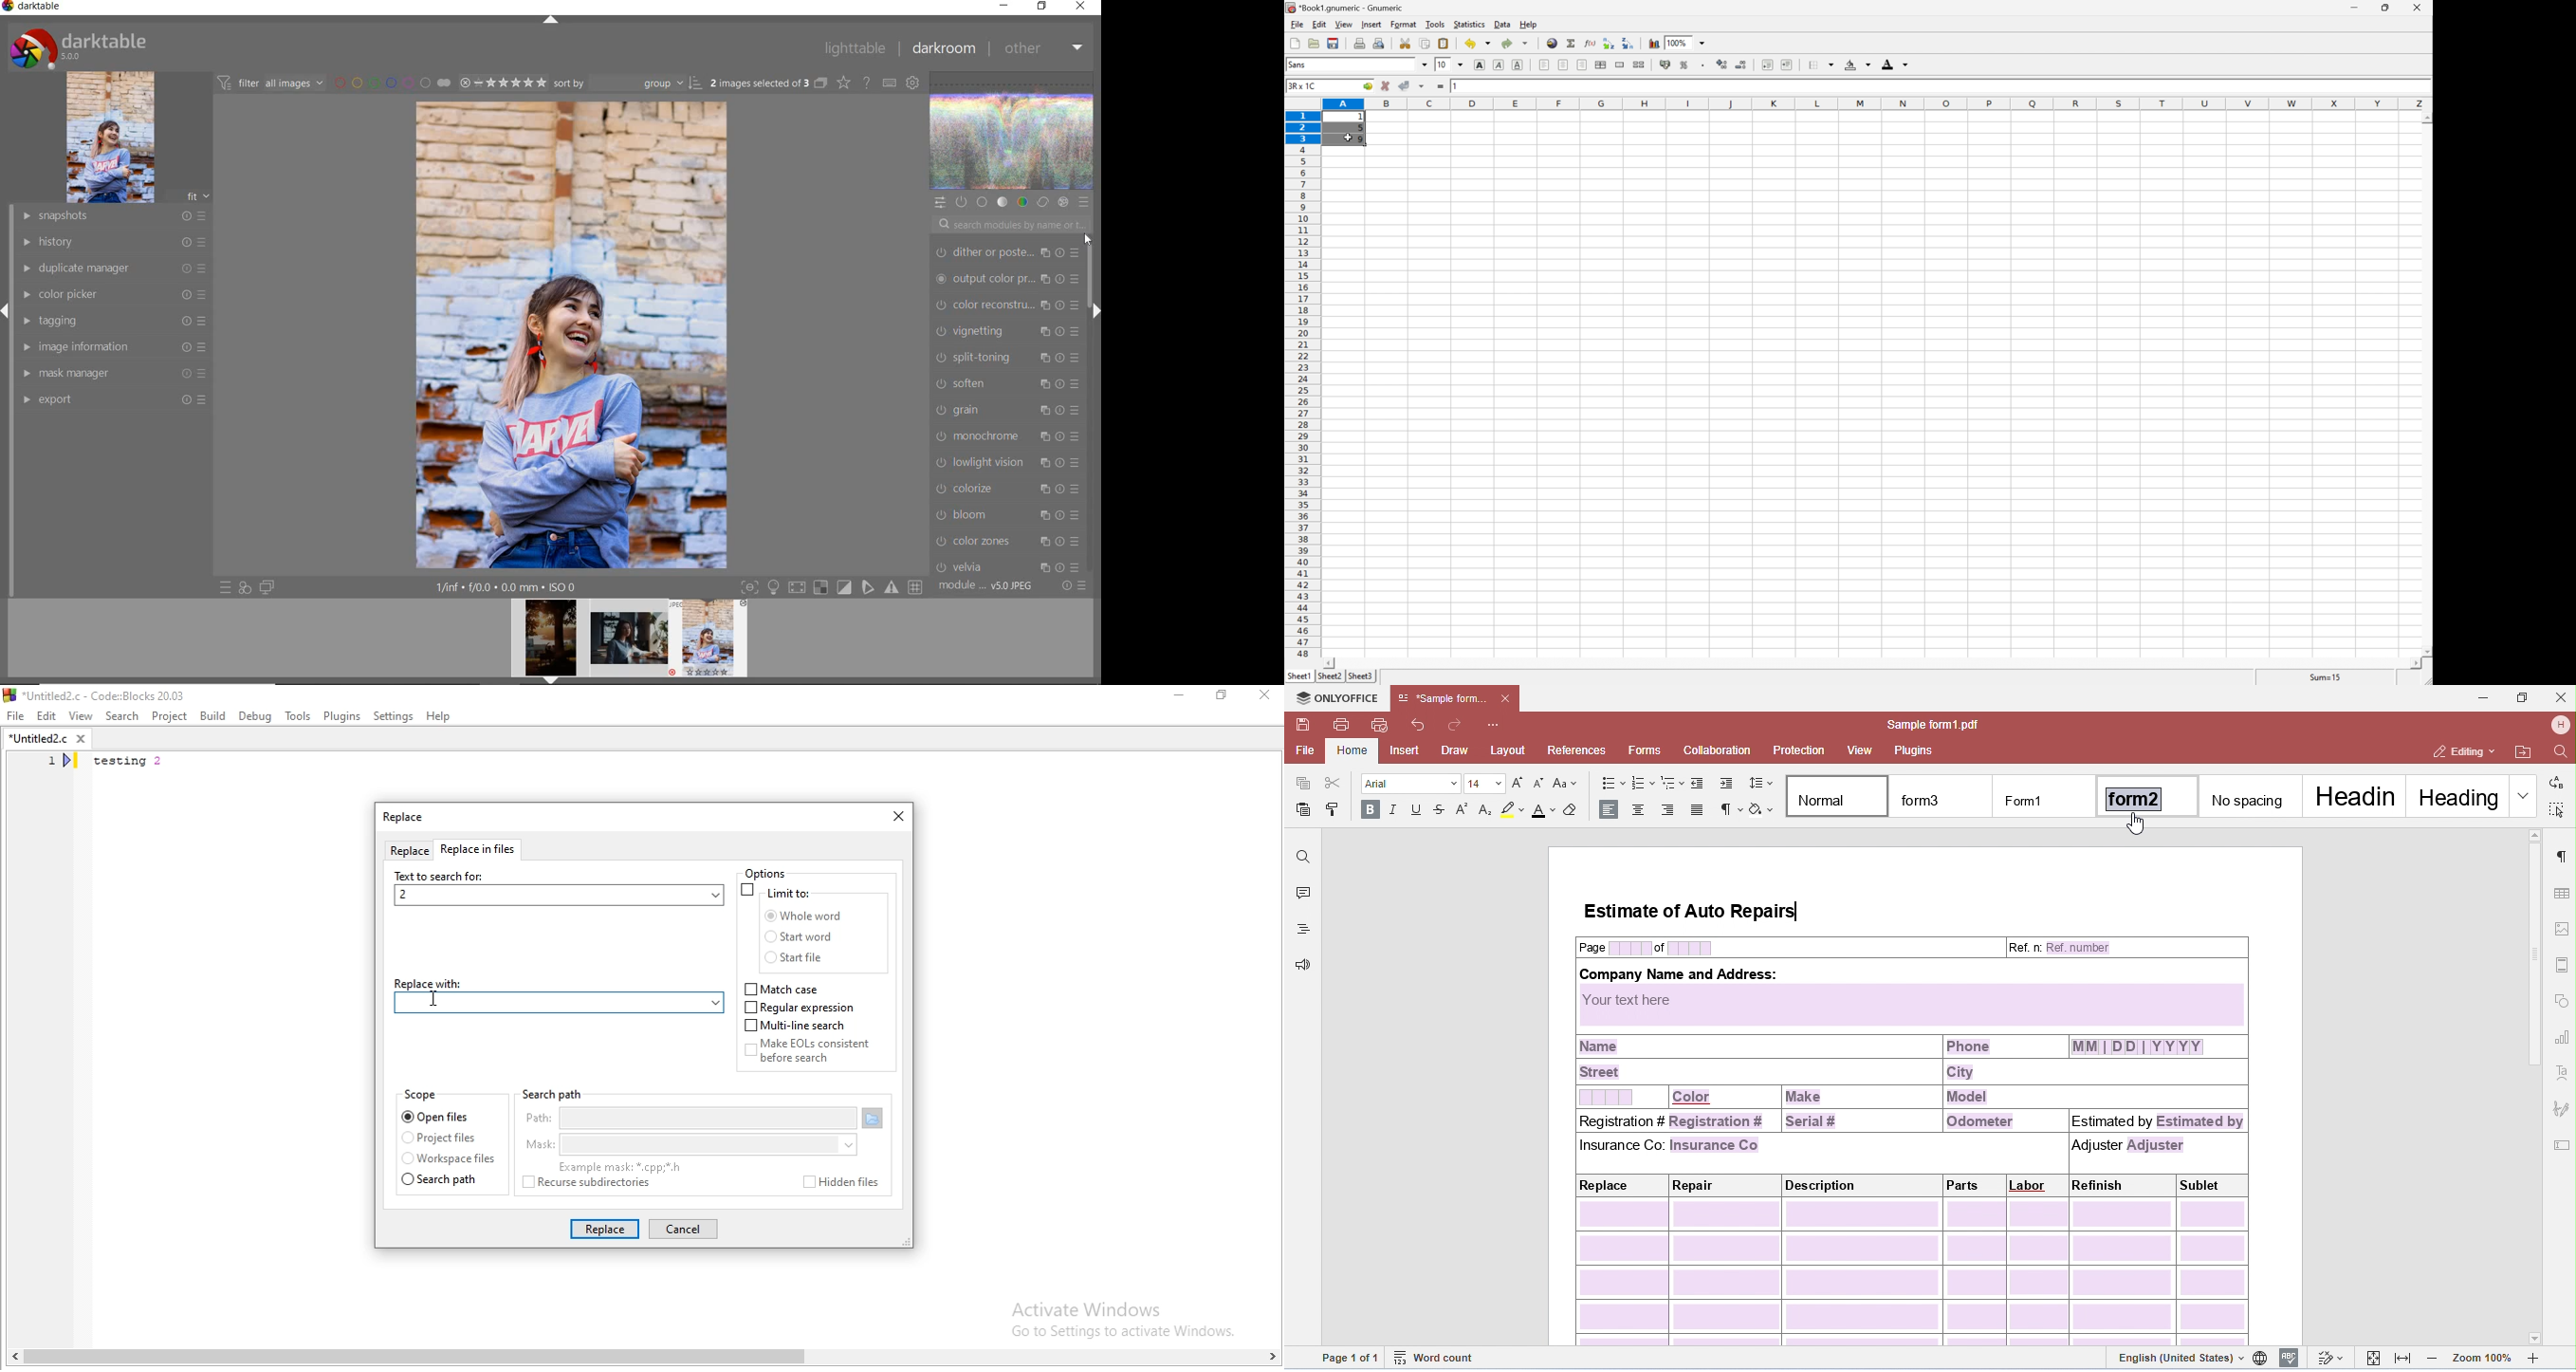 This screenshot has height=1372, width=2576. I want to click on increase number of decimals, so click(1722, 64).